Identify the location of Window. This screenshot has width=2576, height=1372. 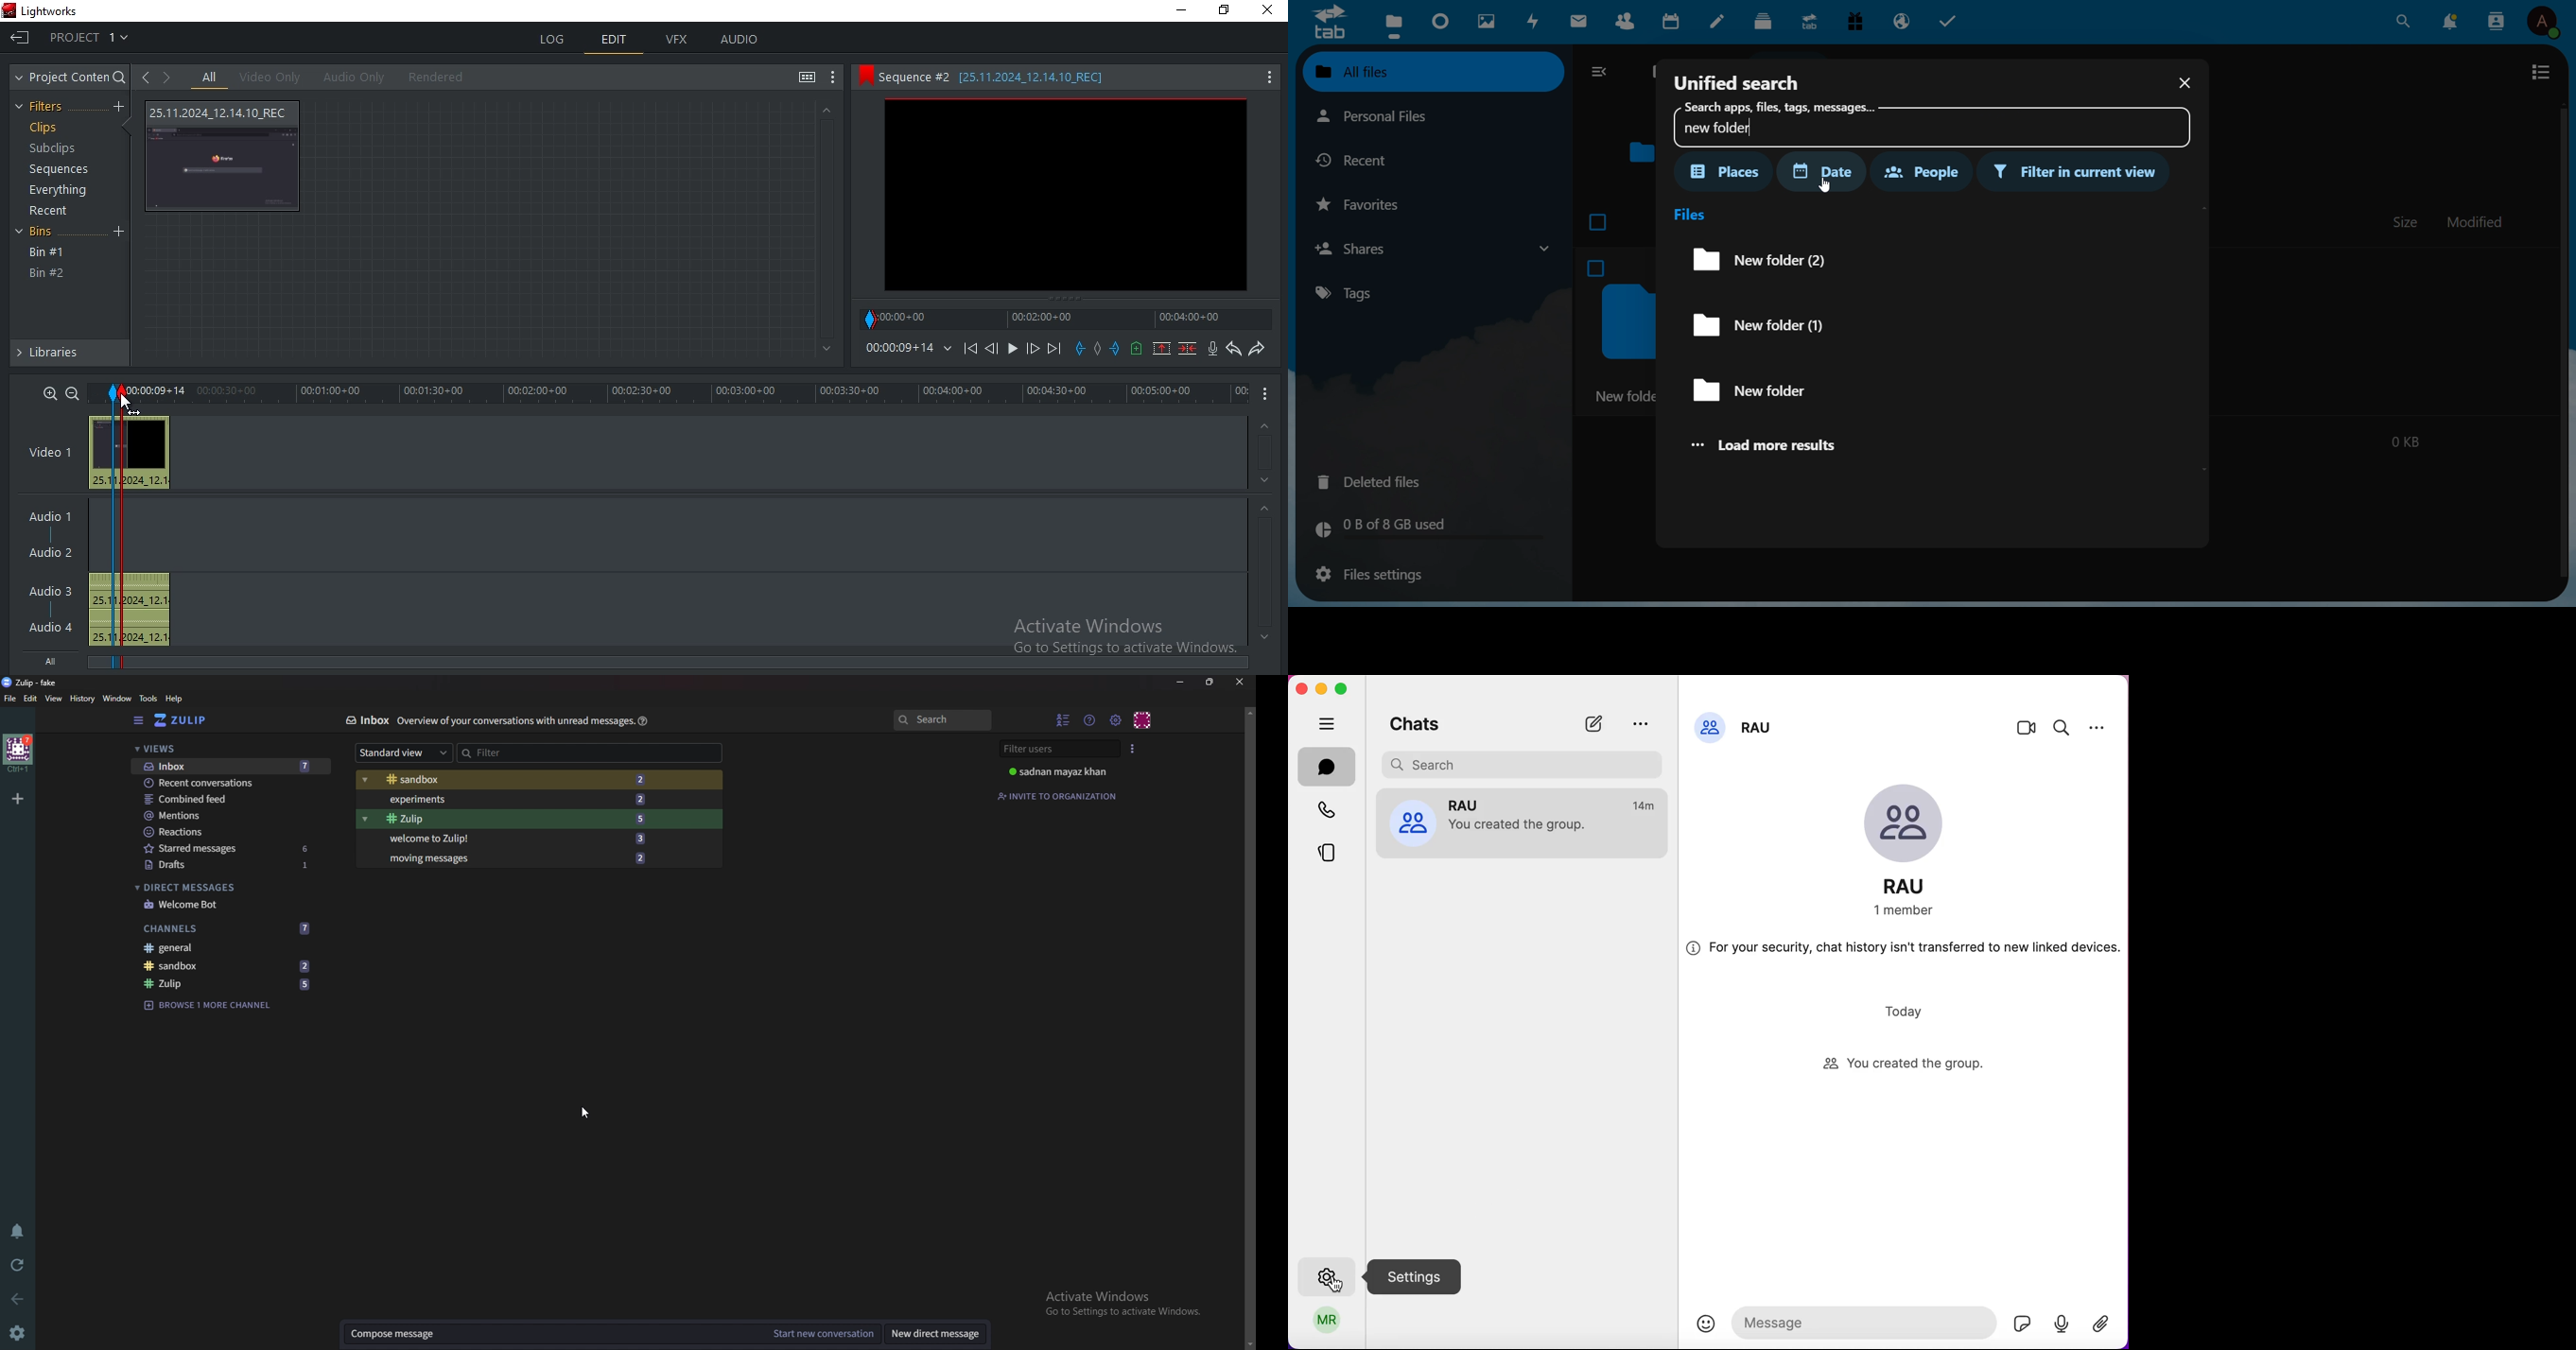
(118, 699).